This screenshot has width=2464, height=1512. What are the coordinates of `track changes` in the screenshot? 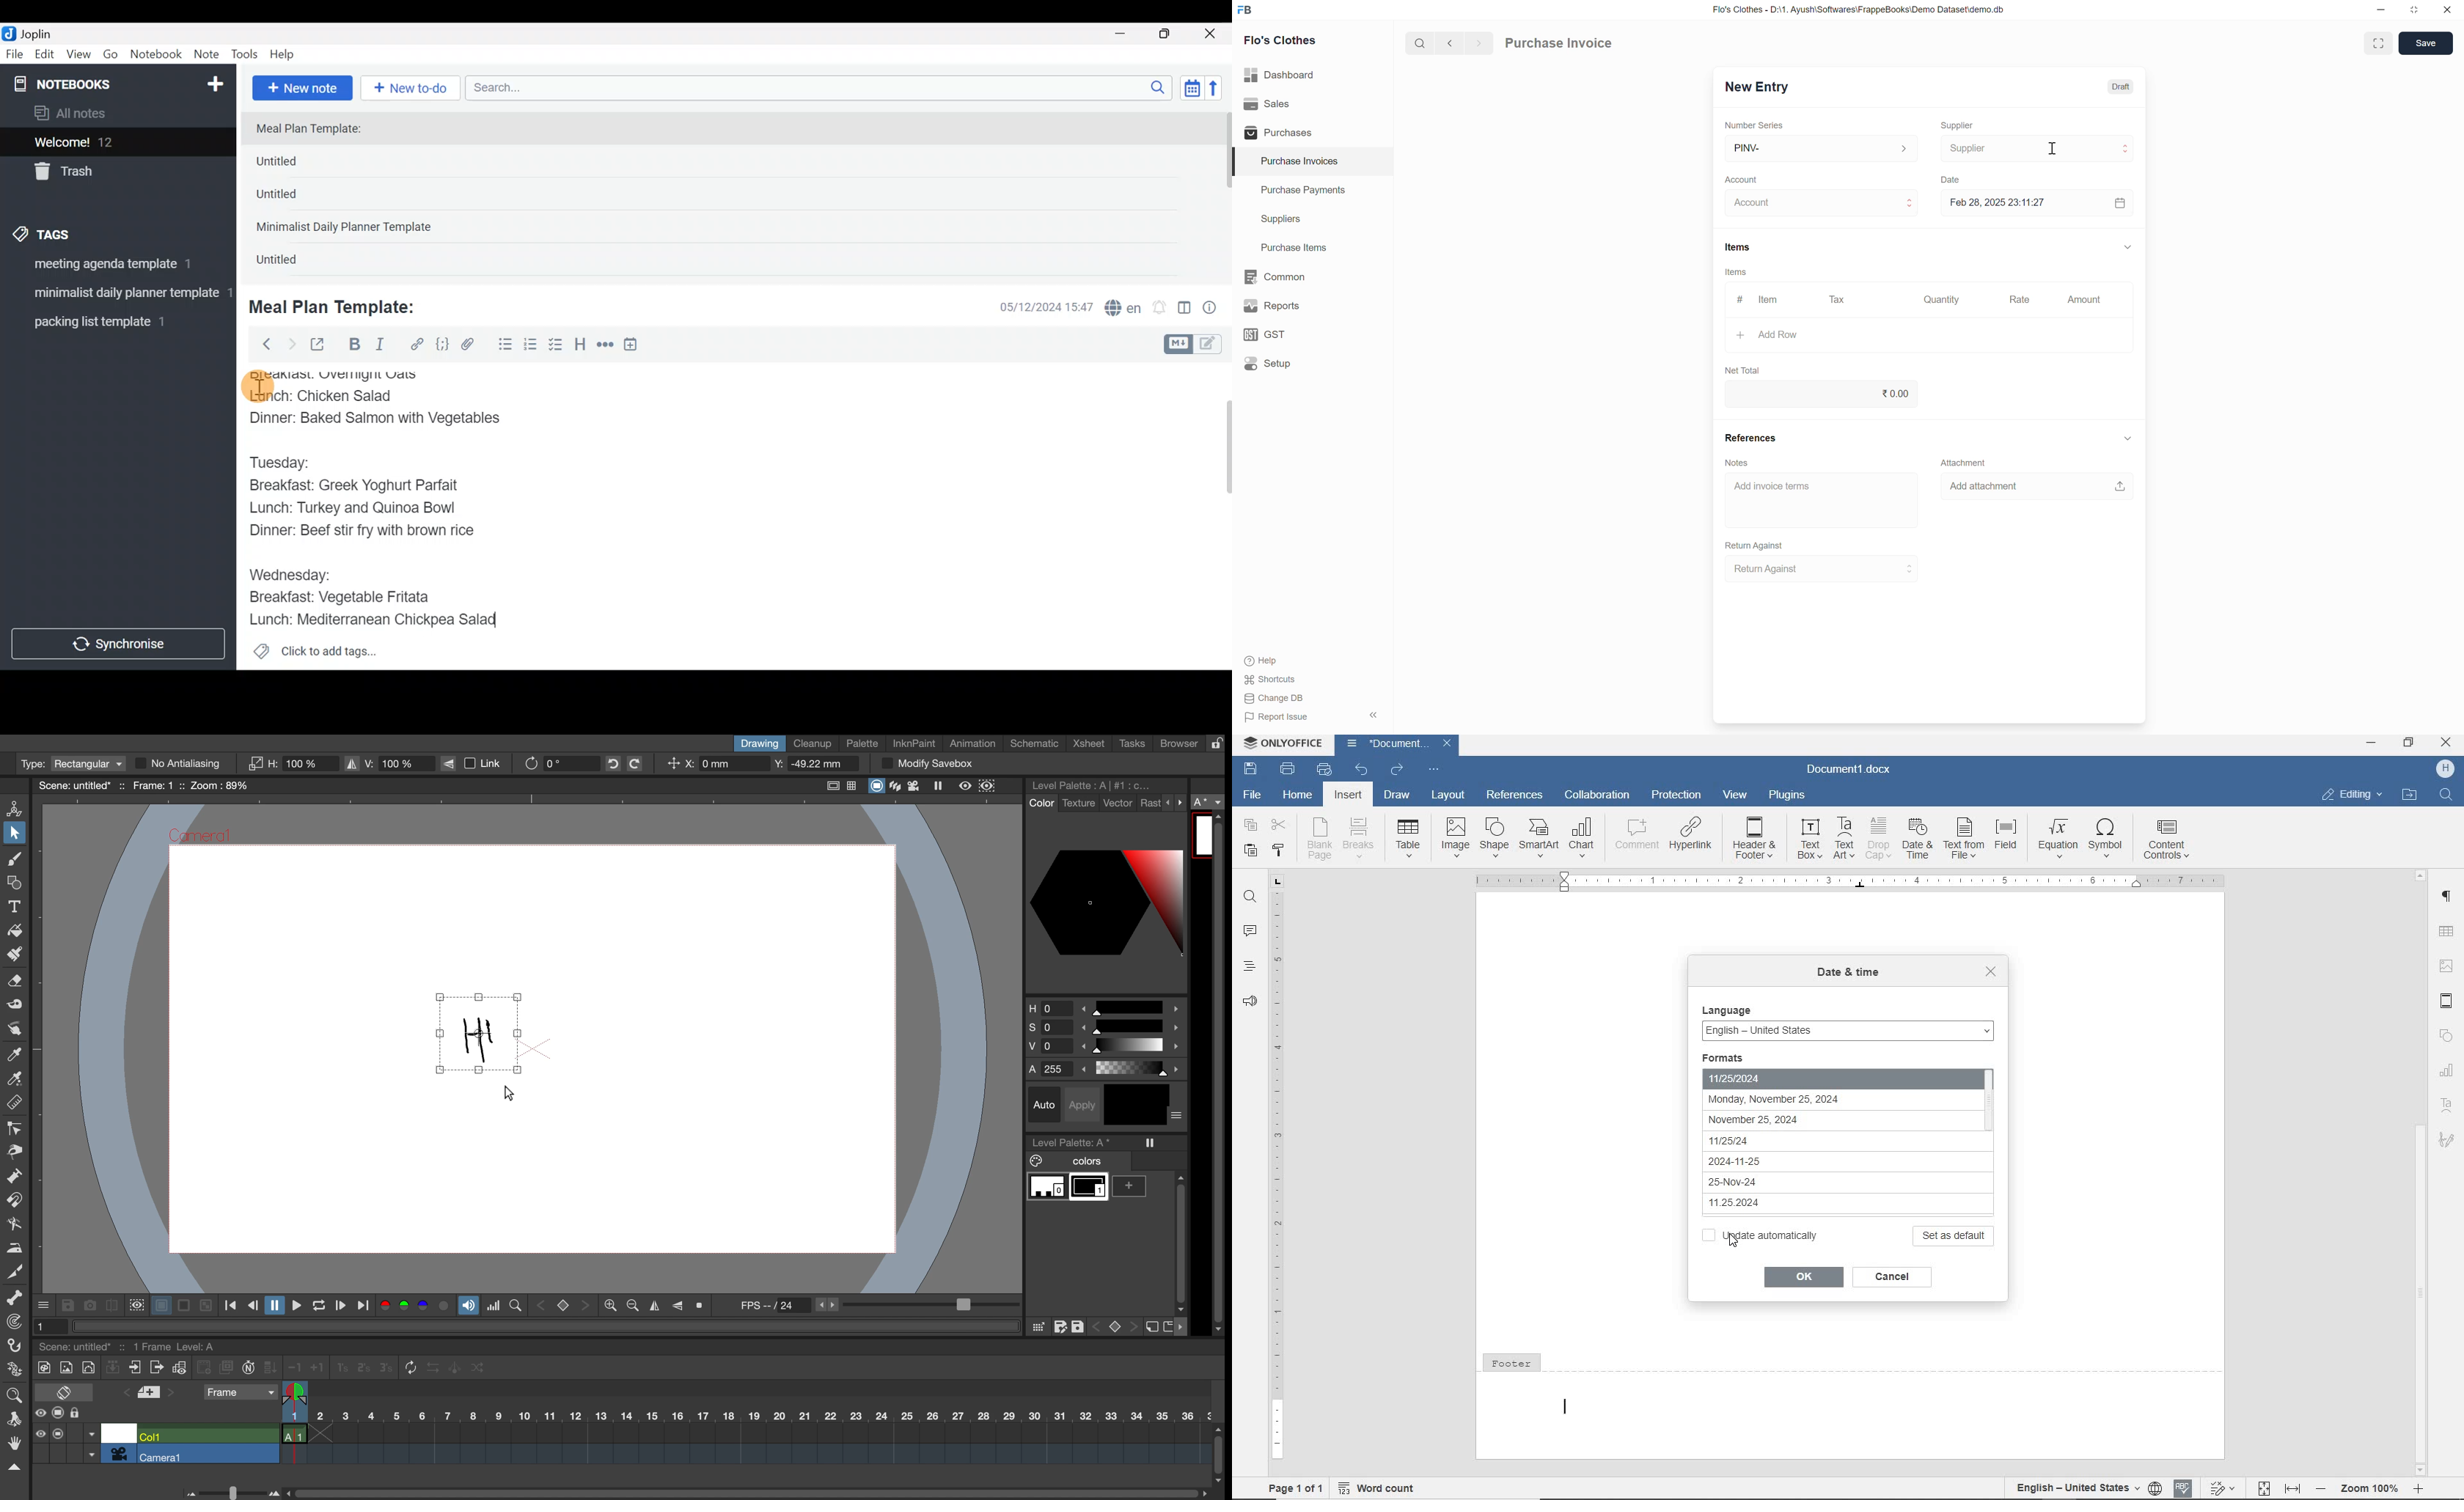 It's located at (2221, 1489).